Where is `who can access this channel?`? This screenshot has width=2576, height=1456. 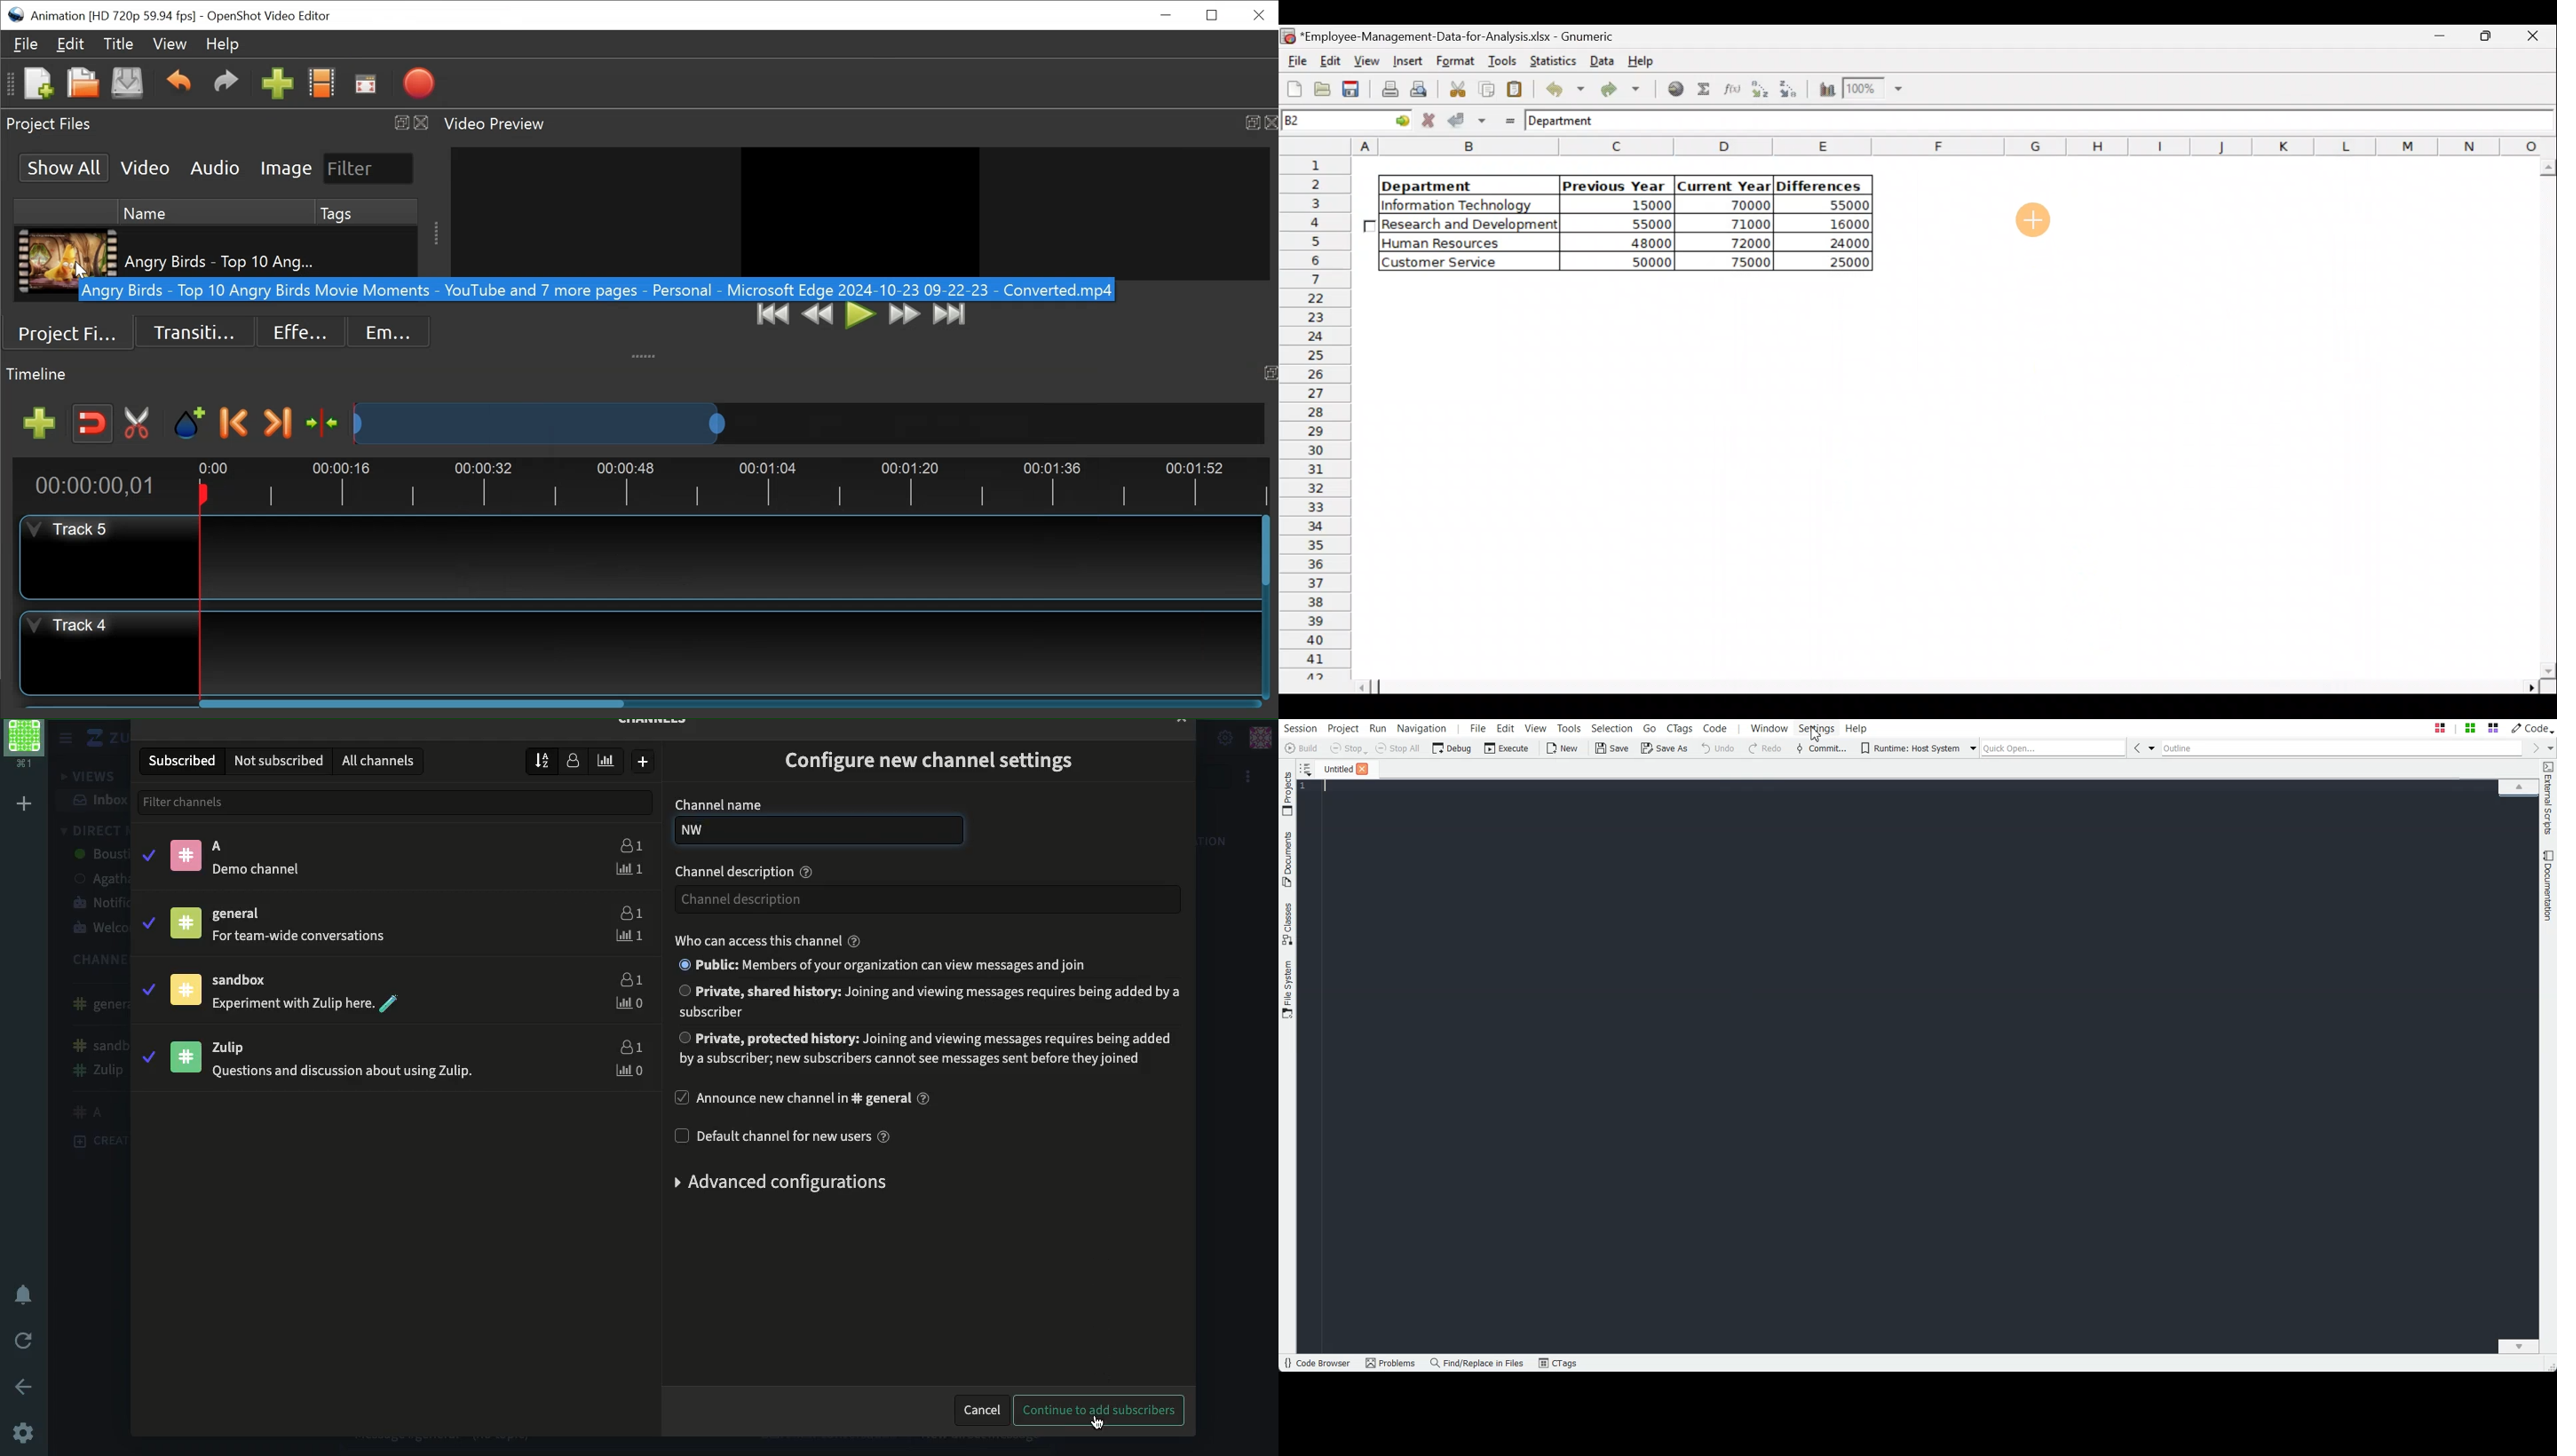
who can access this channel? is located at coordinates (774, 941).